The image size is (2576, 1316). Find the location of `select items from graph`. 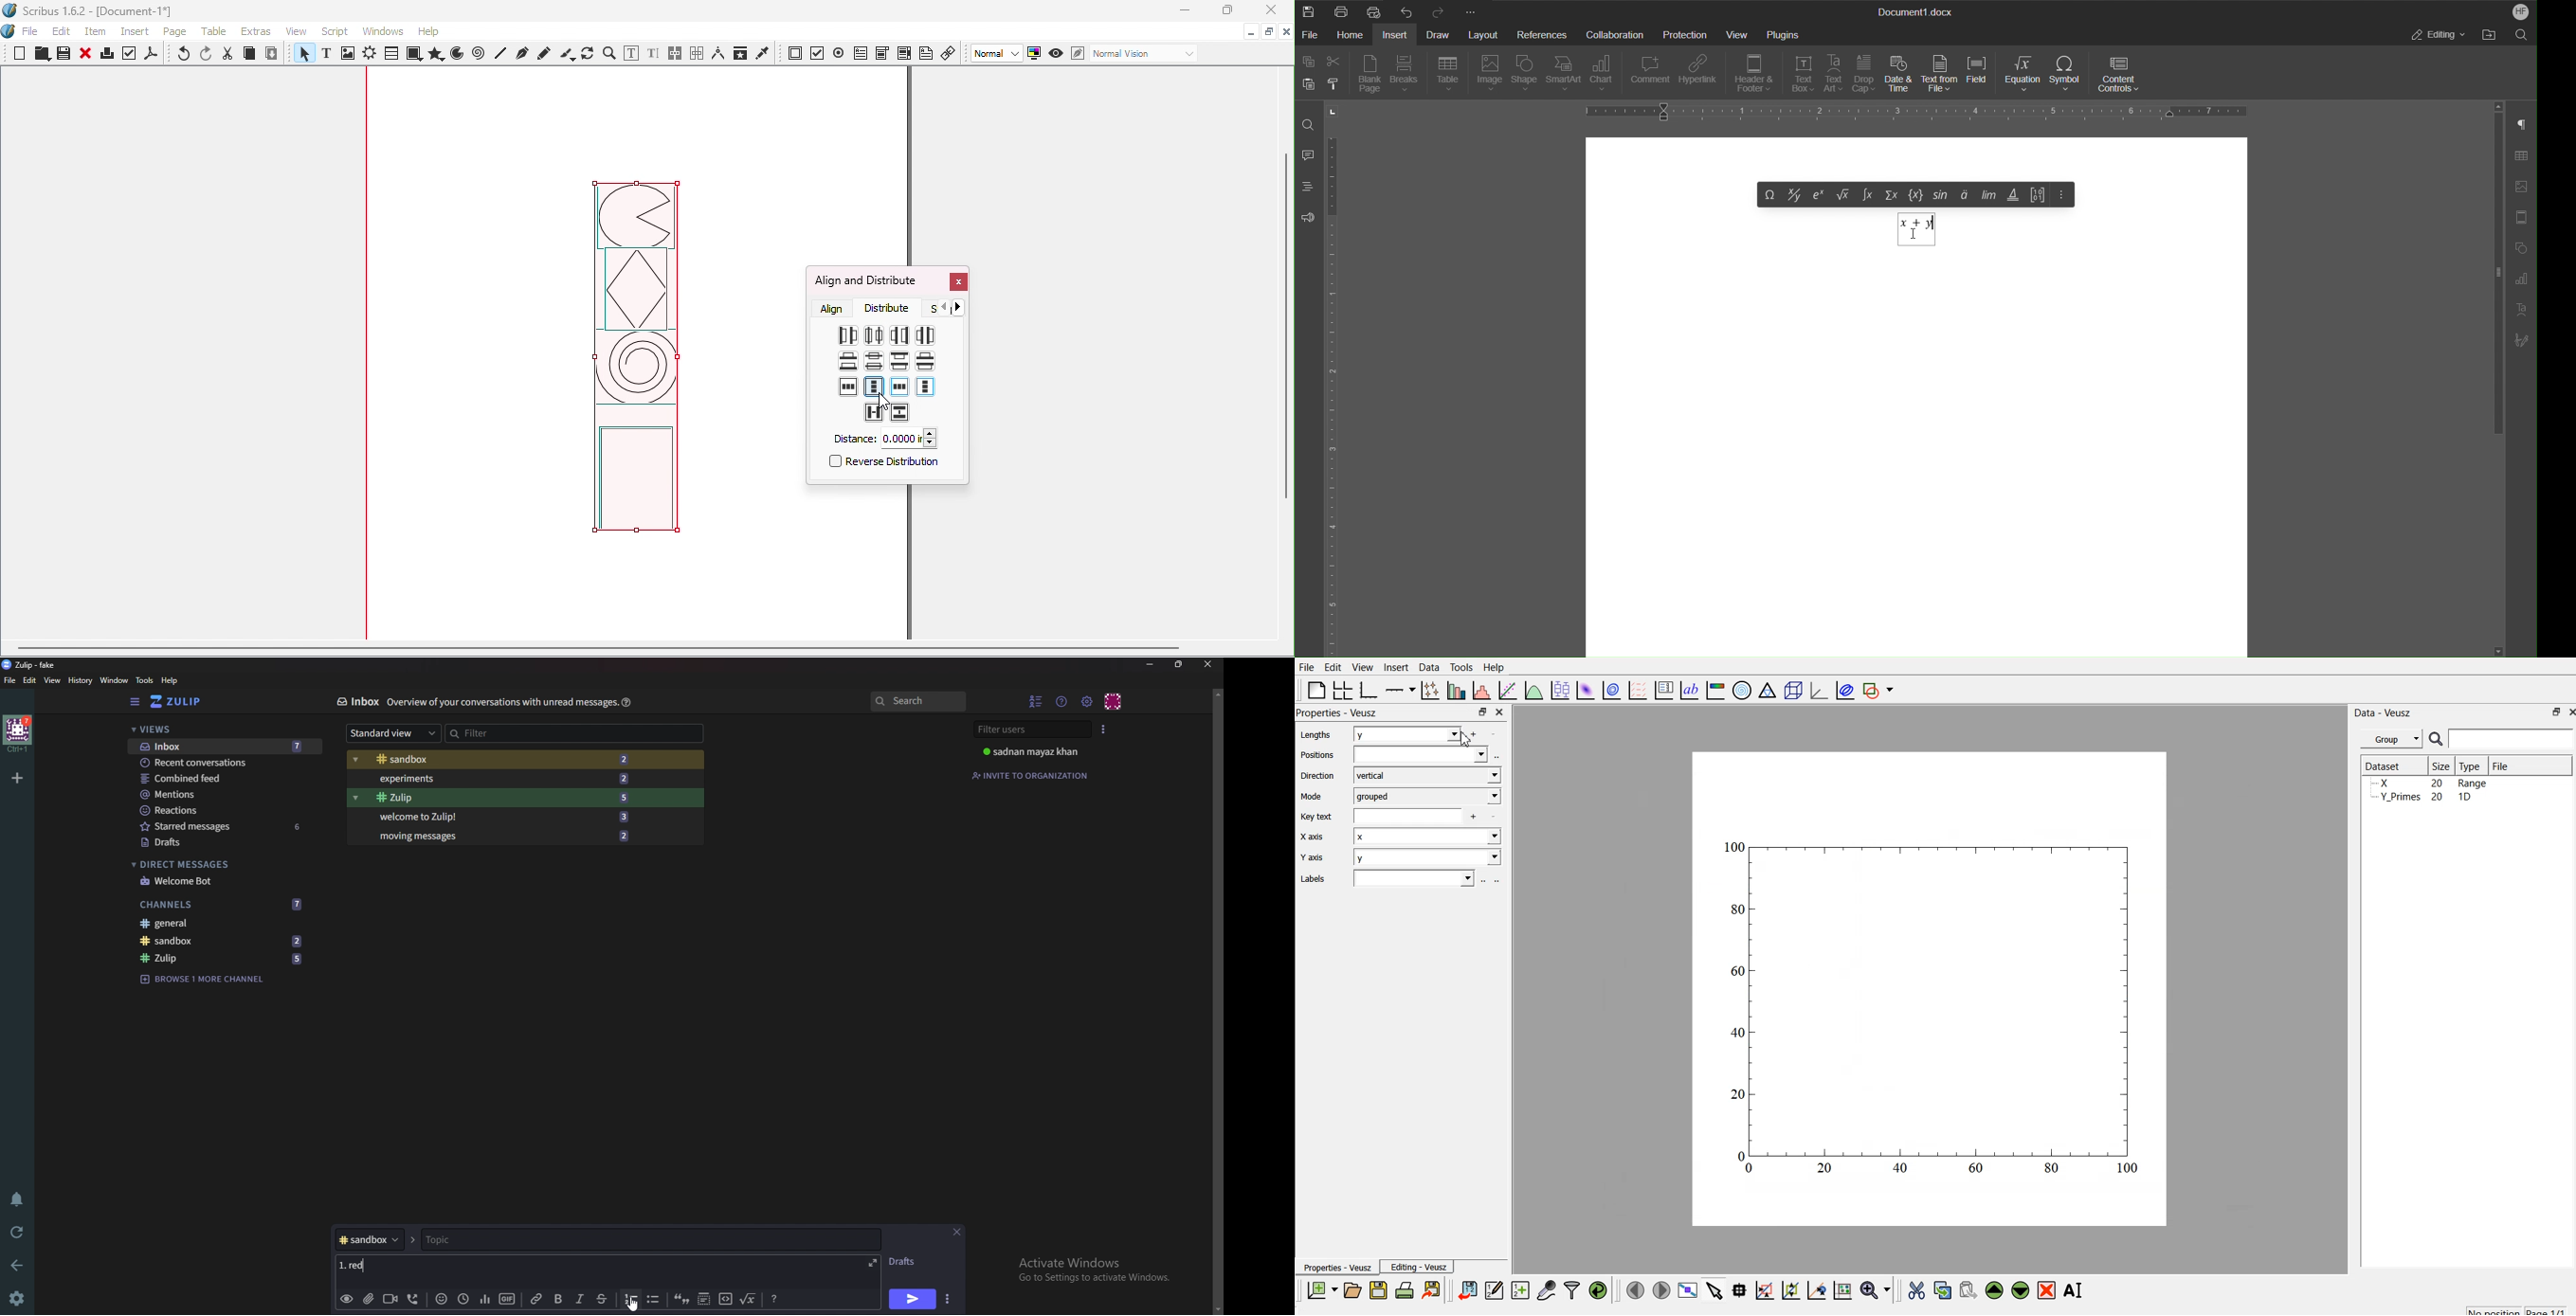

select items from graph is located at coordinates (1716, 1290).